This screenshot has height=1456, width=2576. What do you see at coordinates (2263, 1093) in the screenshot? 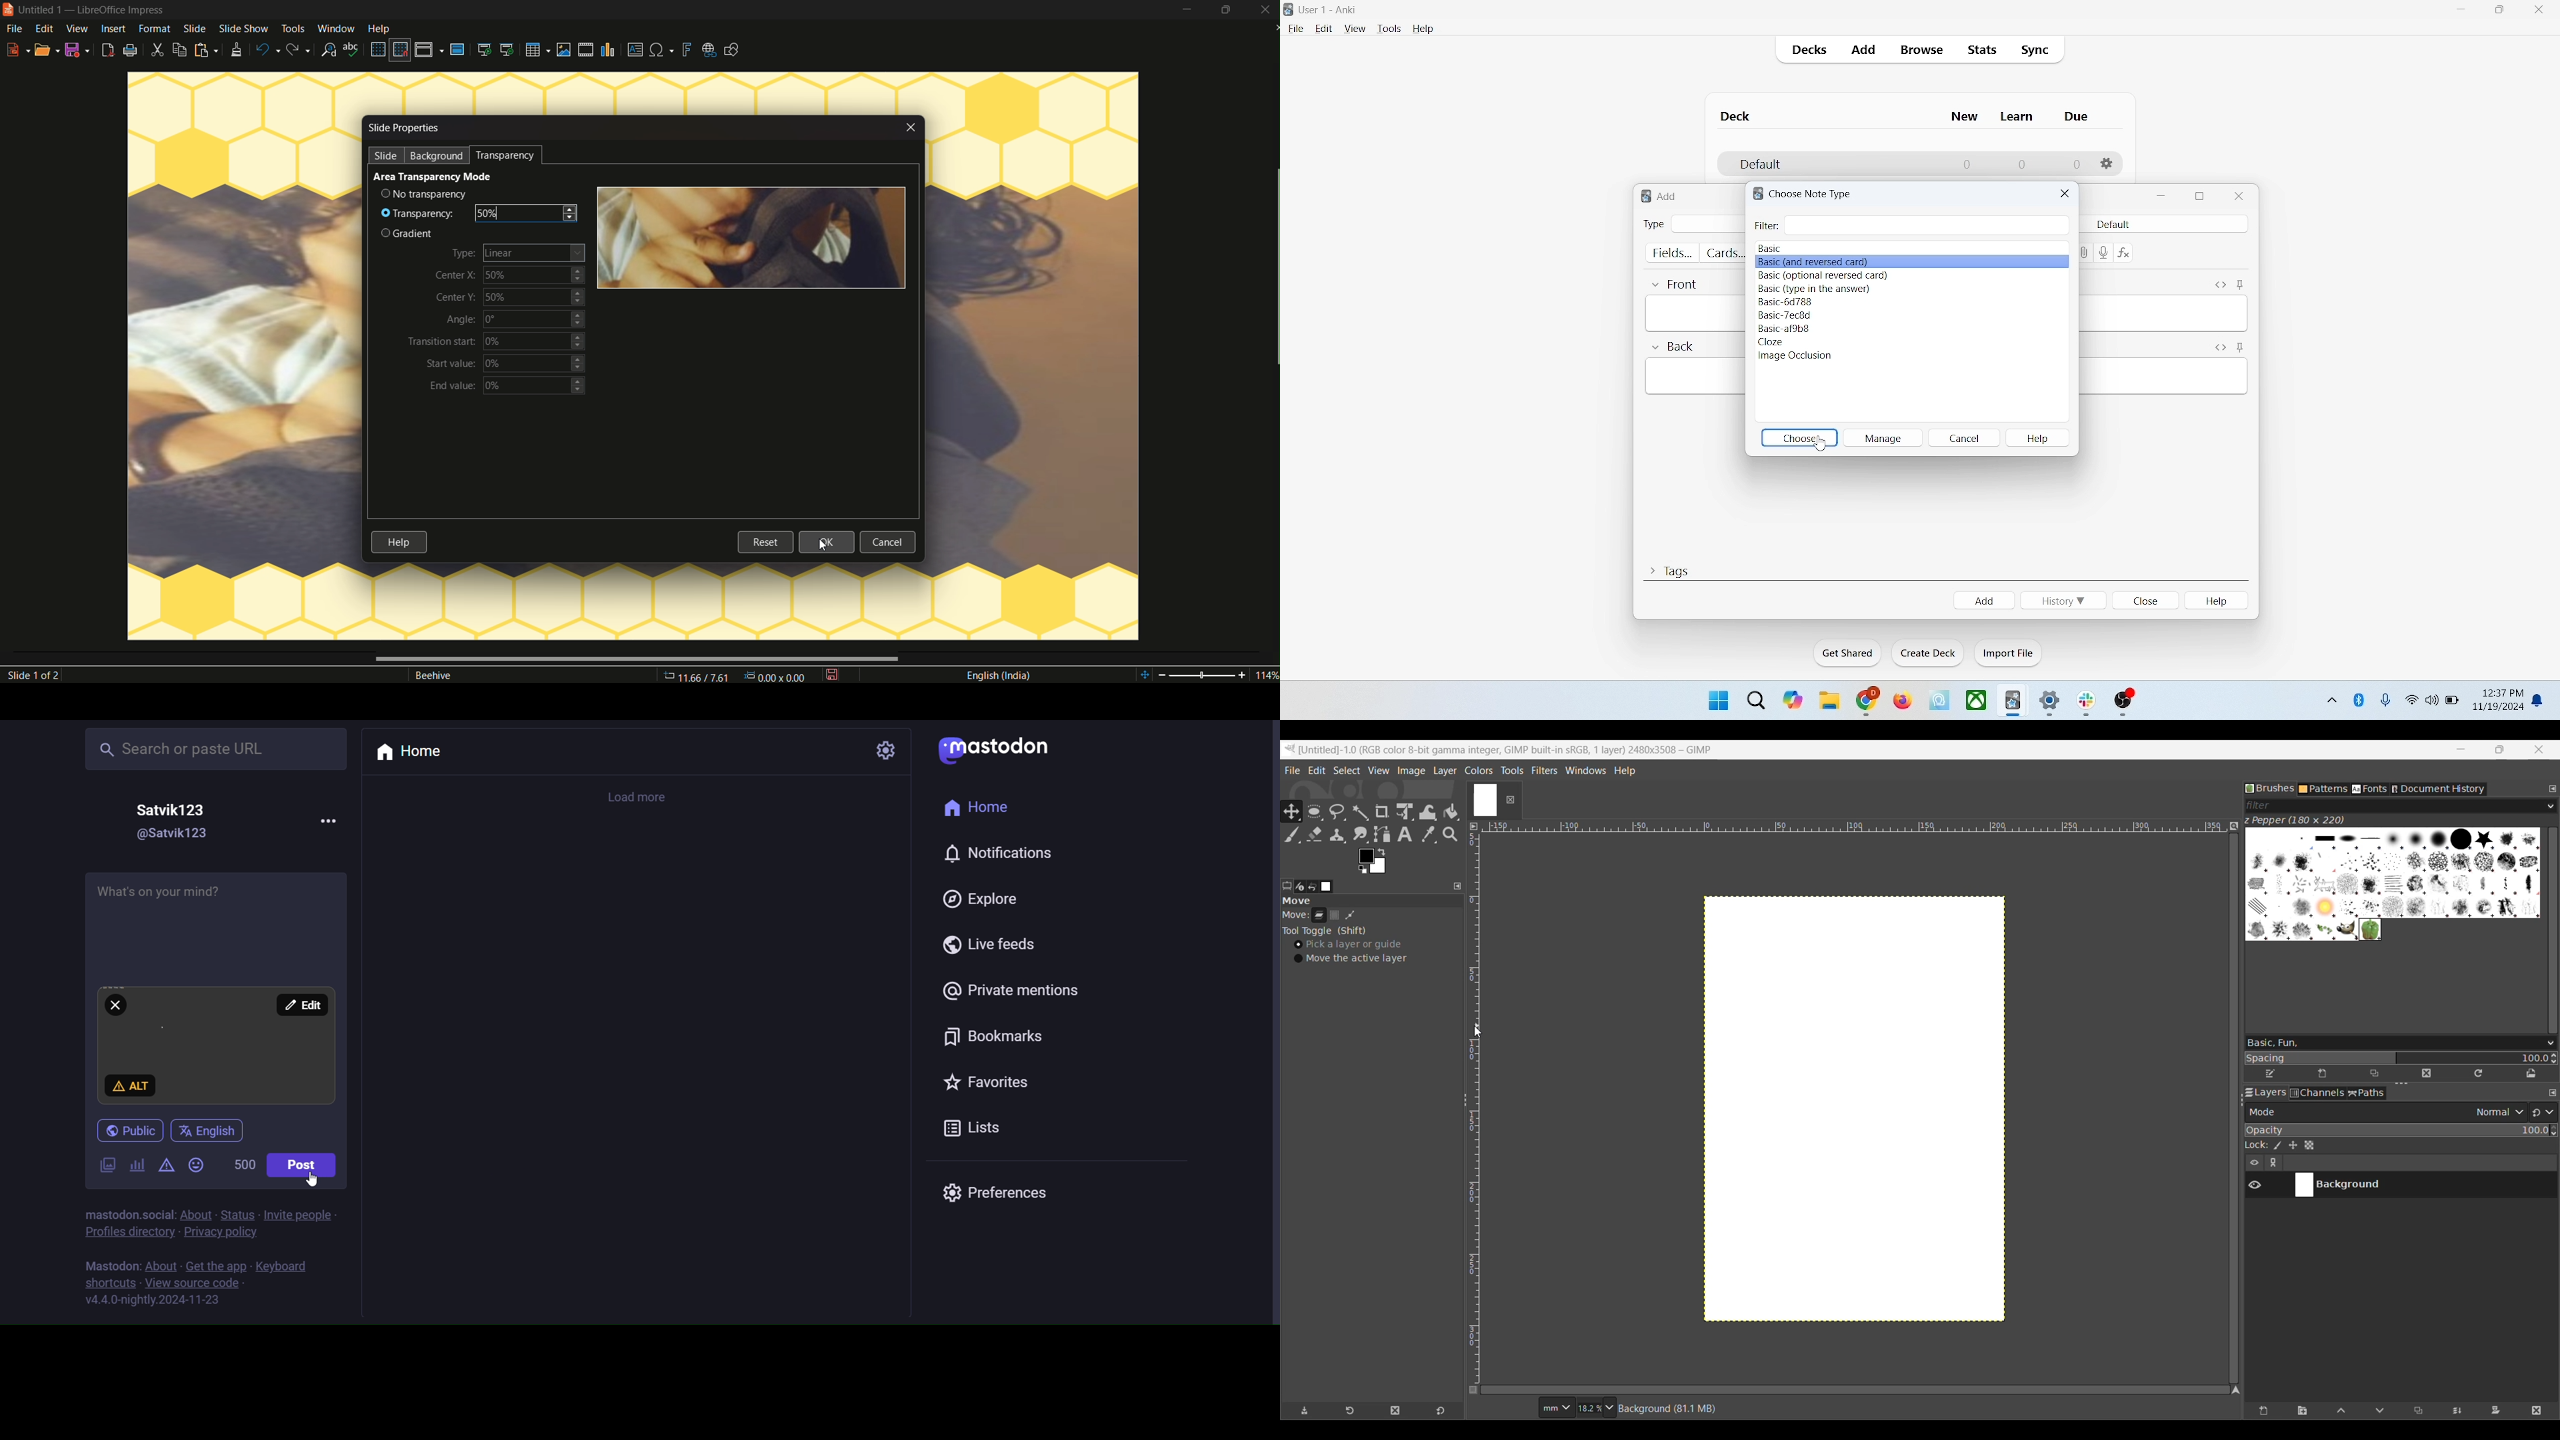
I see `Layers tab, current selection` at bounding box center [2263, 1093].